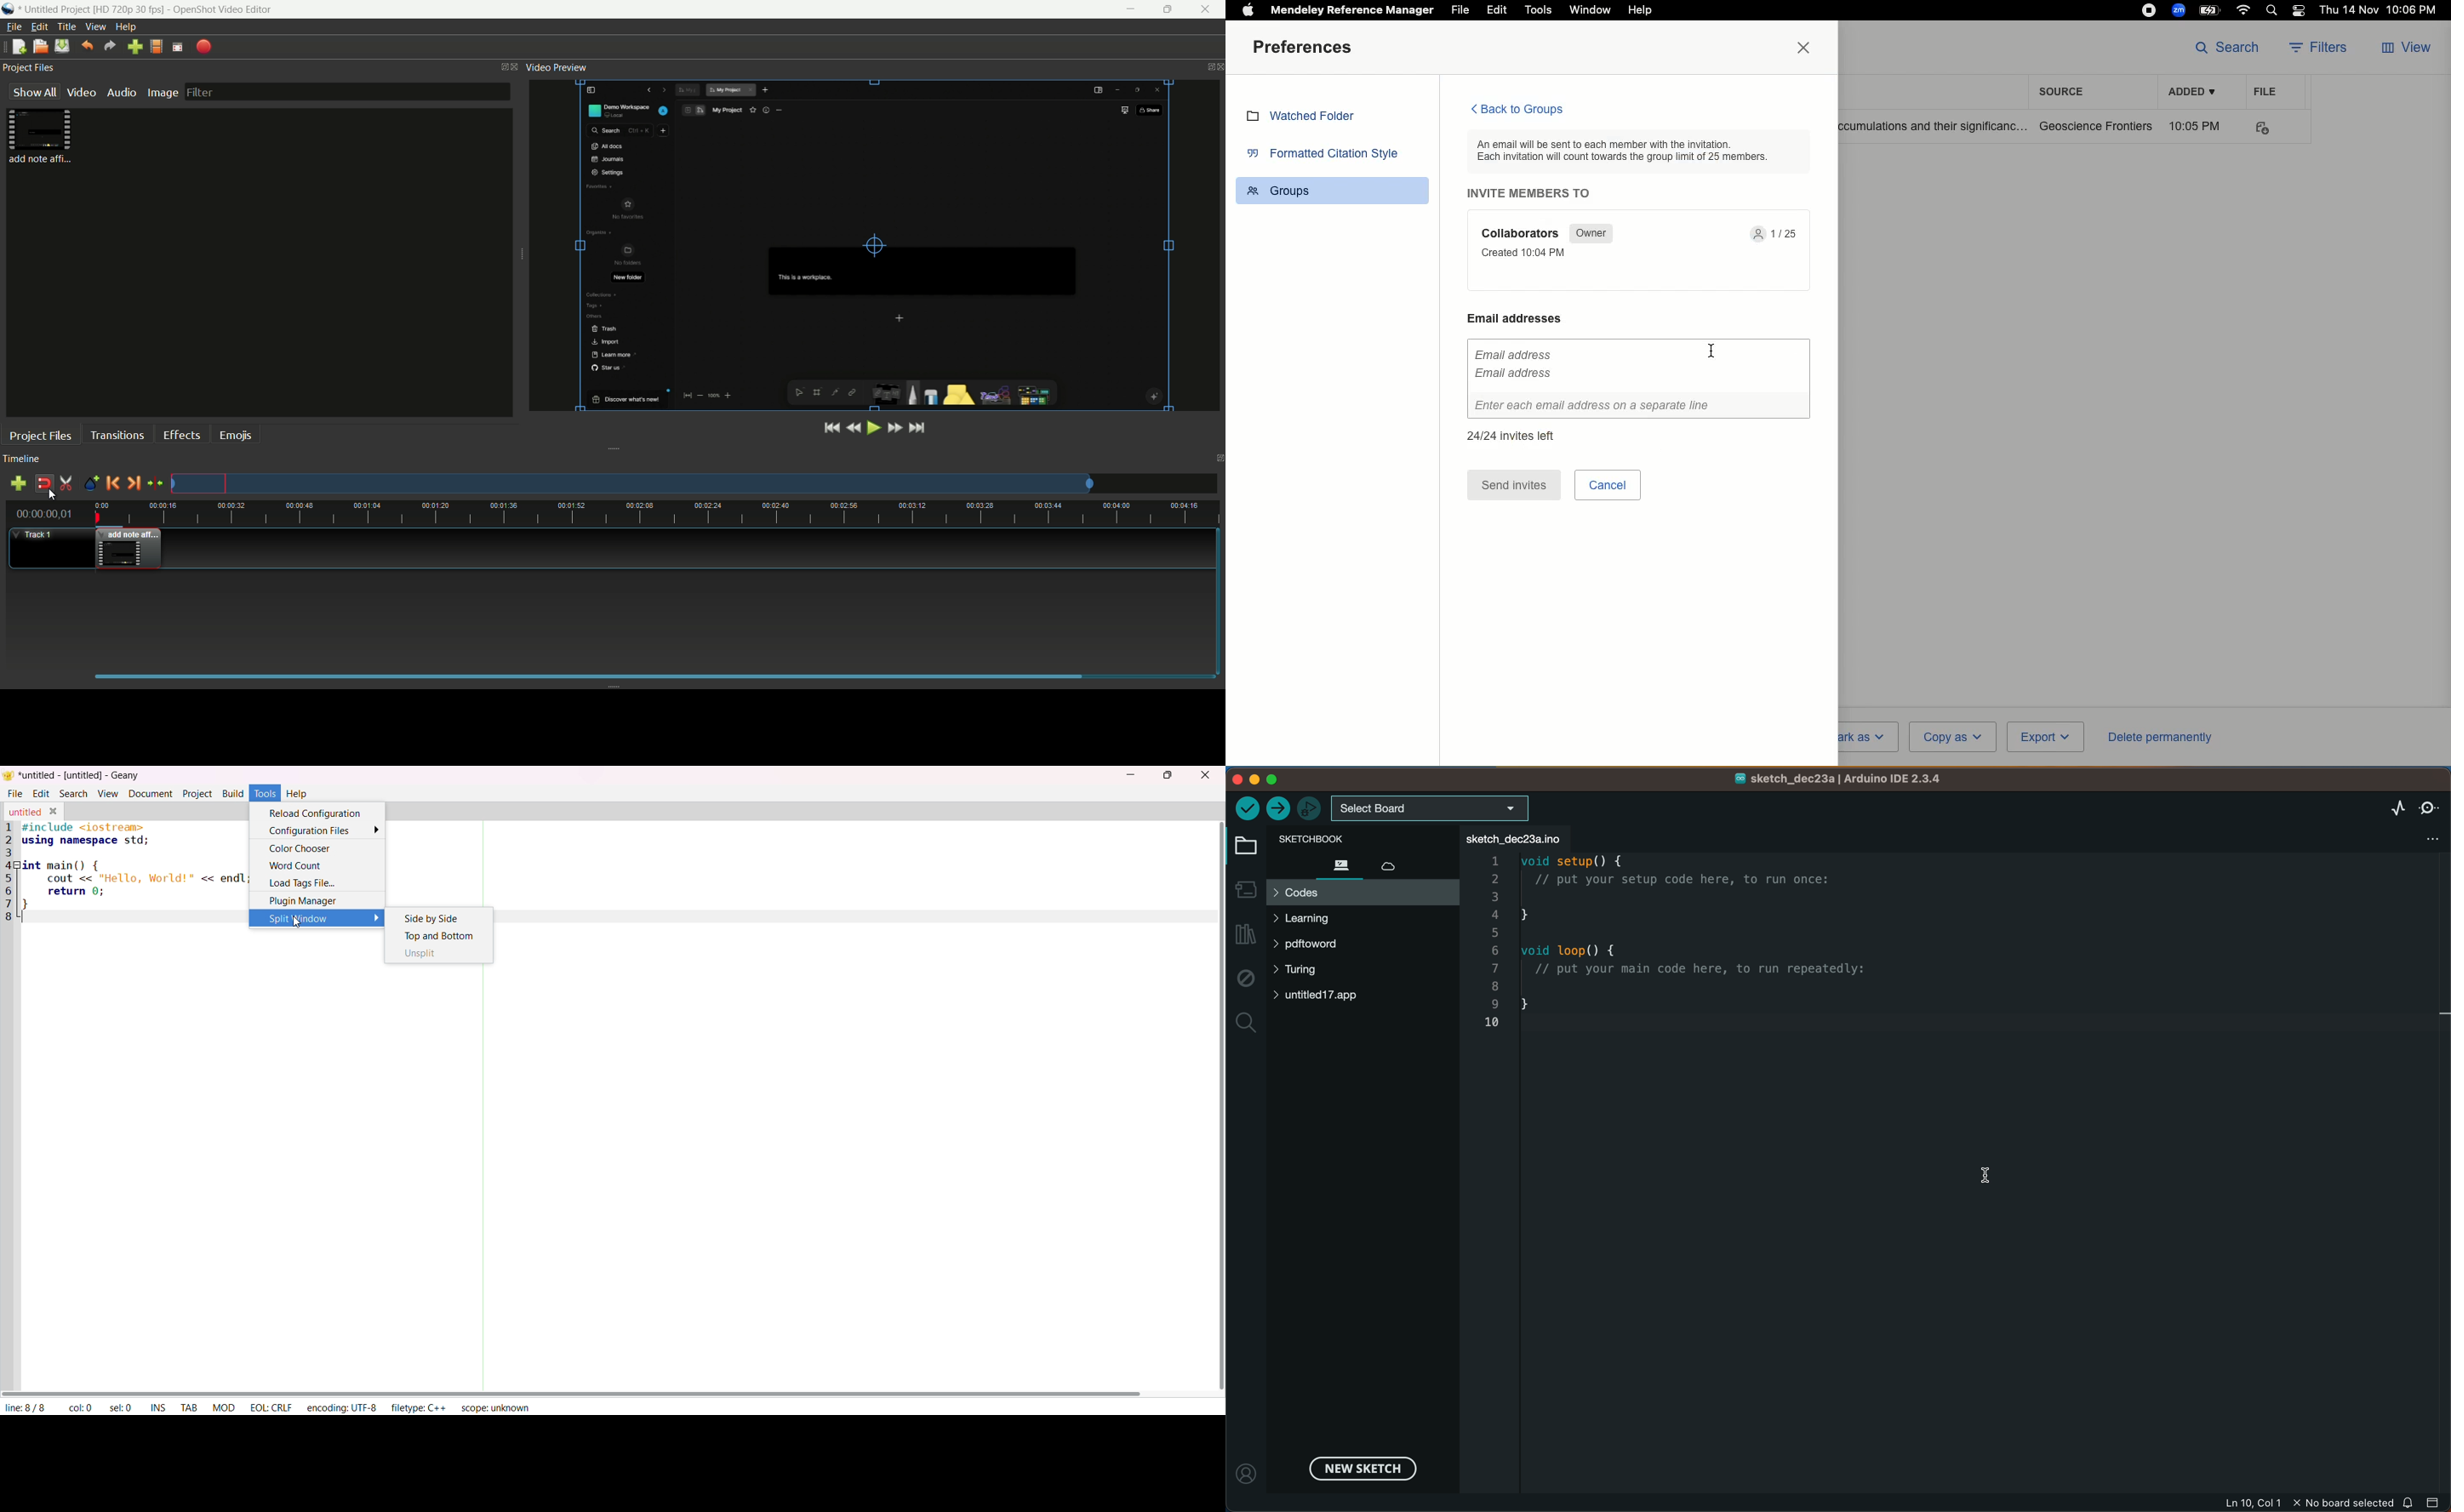 This screenshot has width=2464, height=1512. I want to click on center the timeline on the playhead, so click(155, 483).